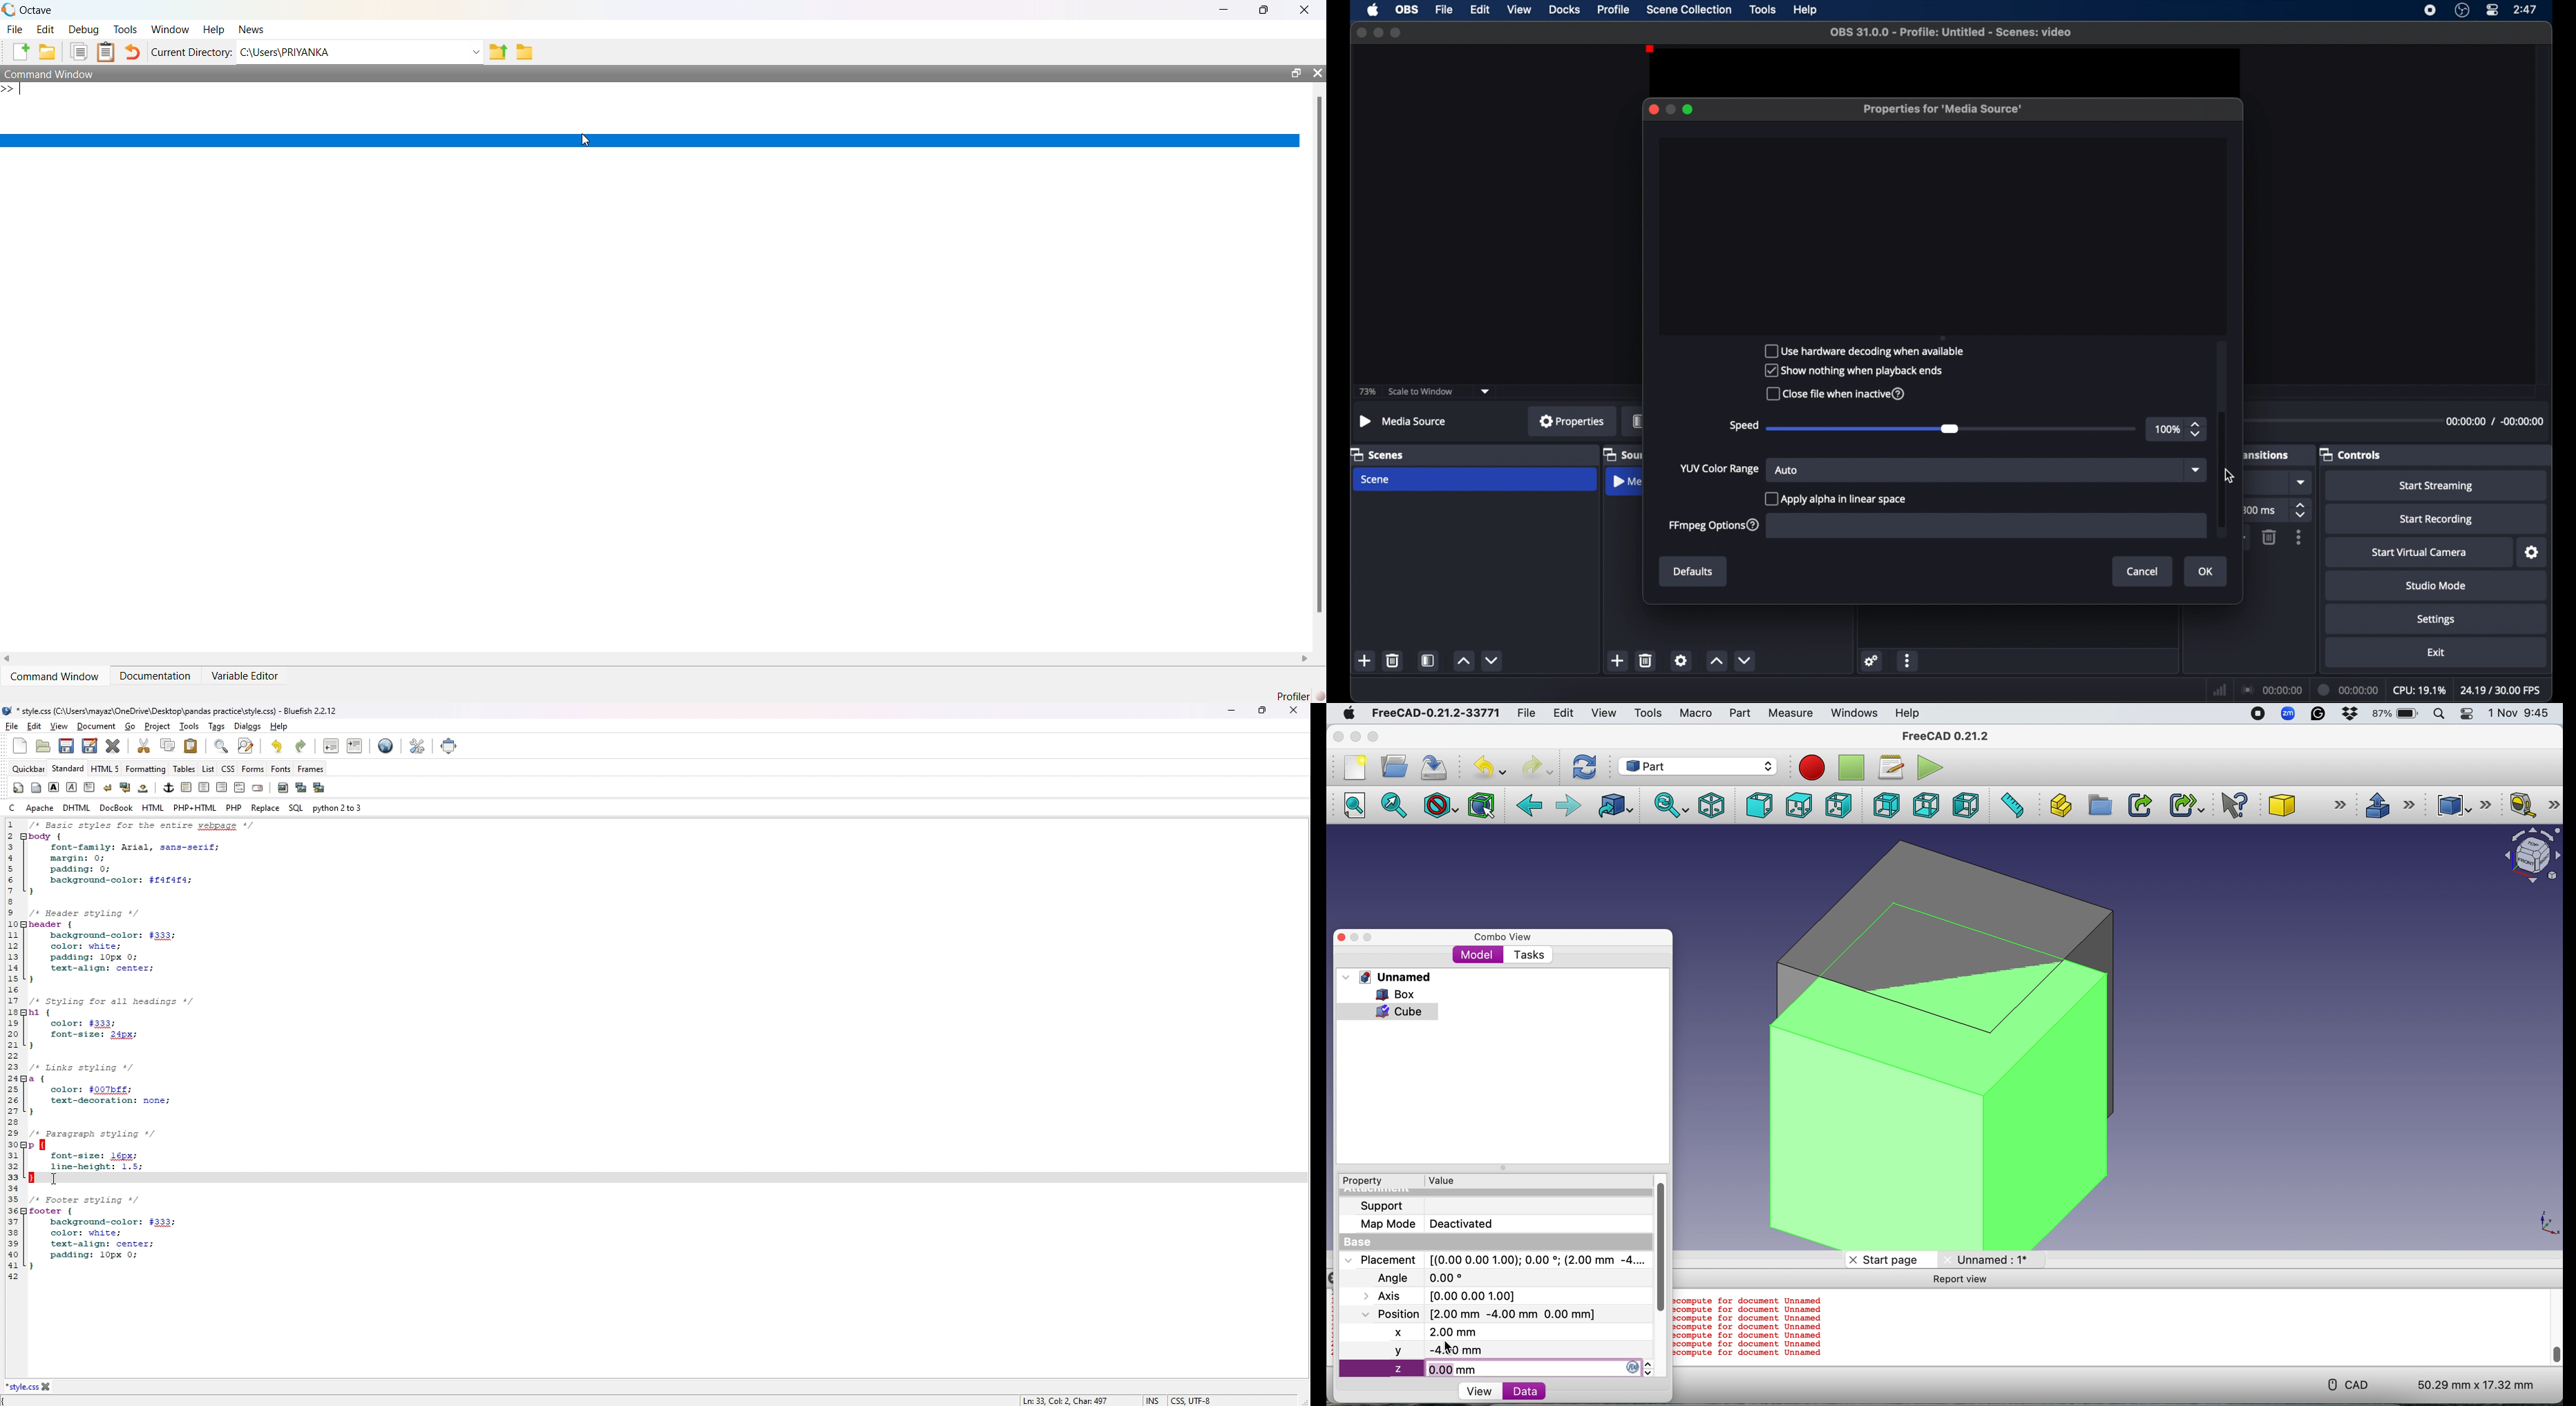 This screenshot has width=2576, height=1428. Describe the element at coordinates (1863, 430) in the screenshot. I see `slider` at that location.